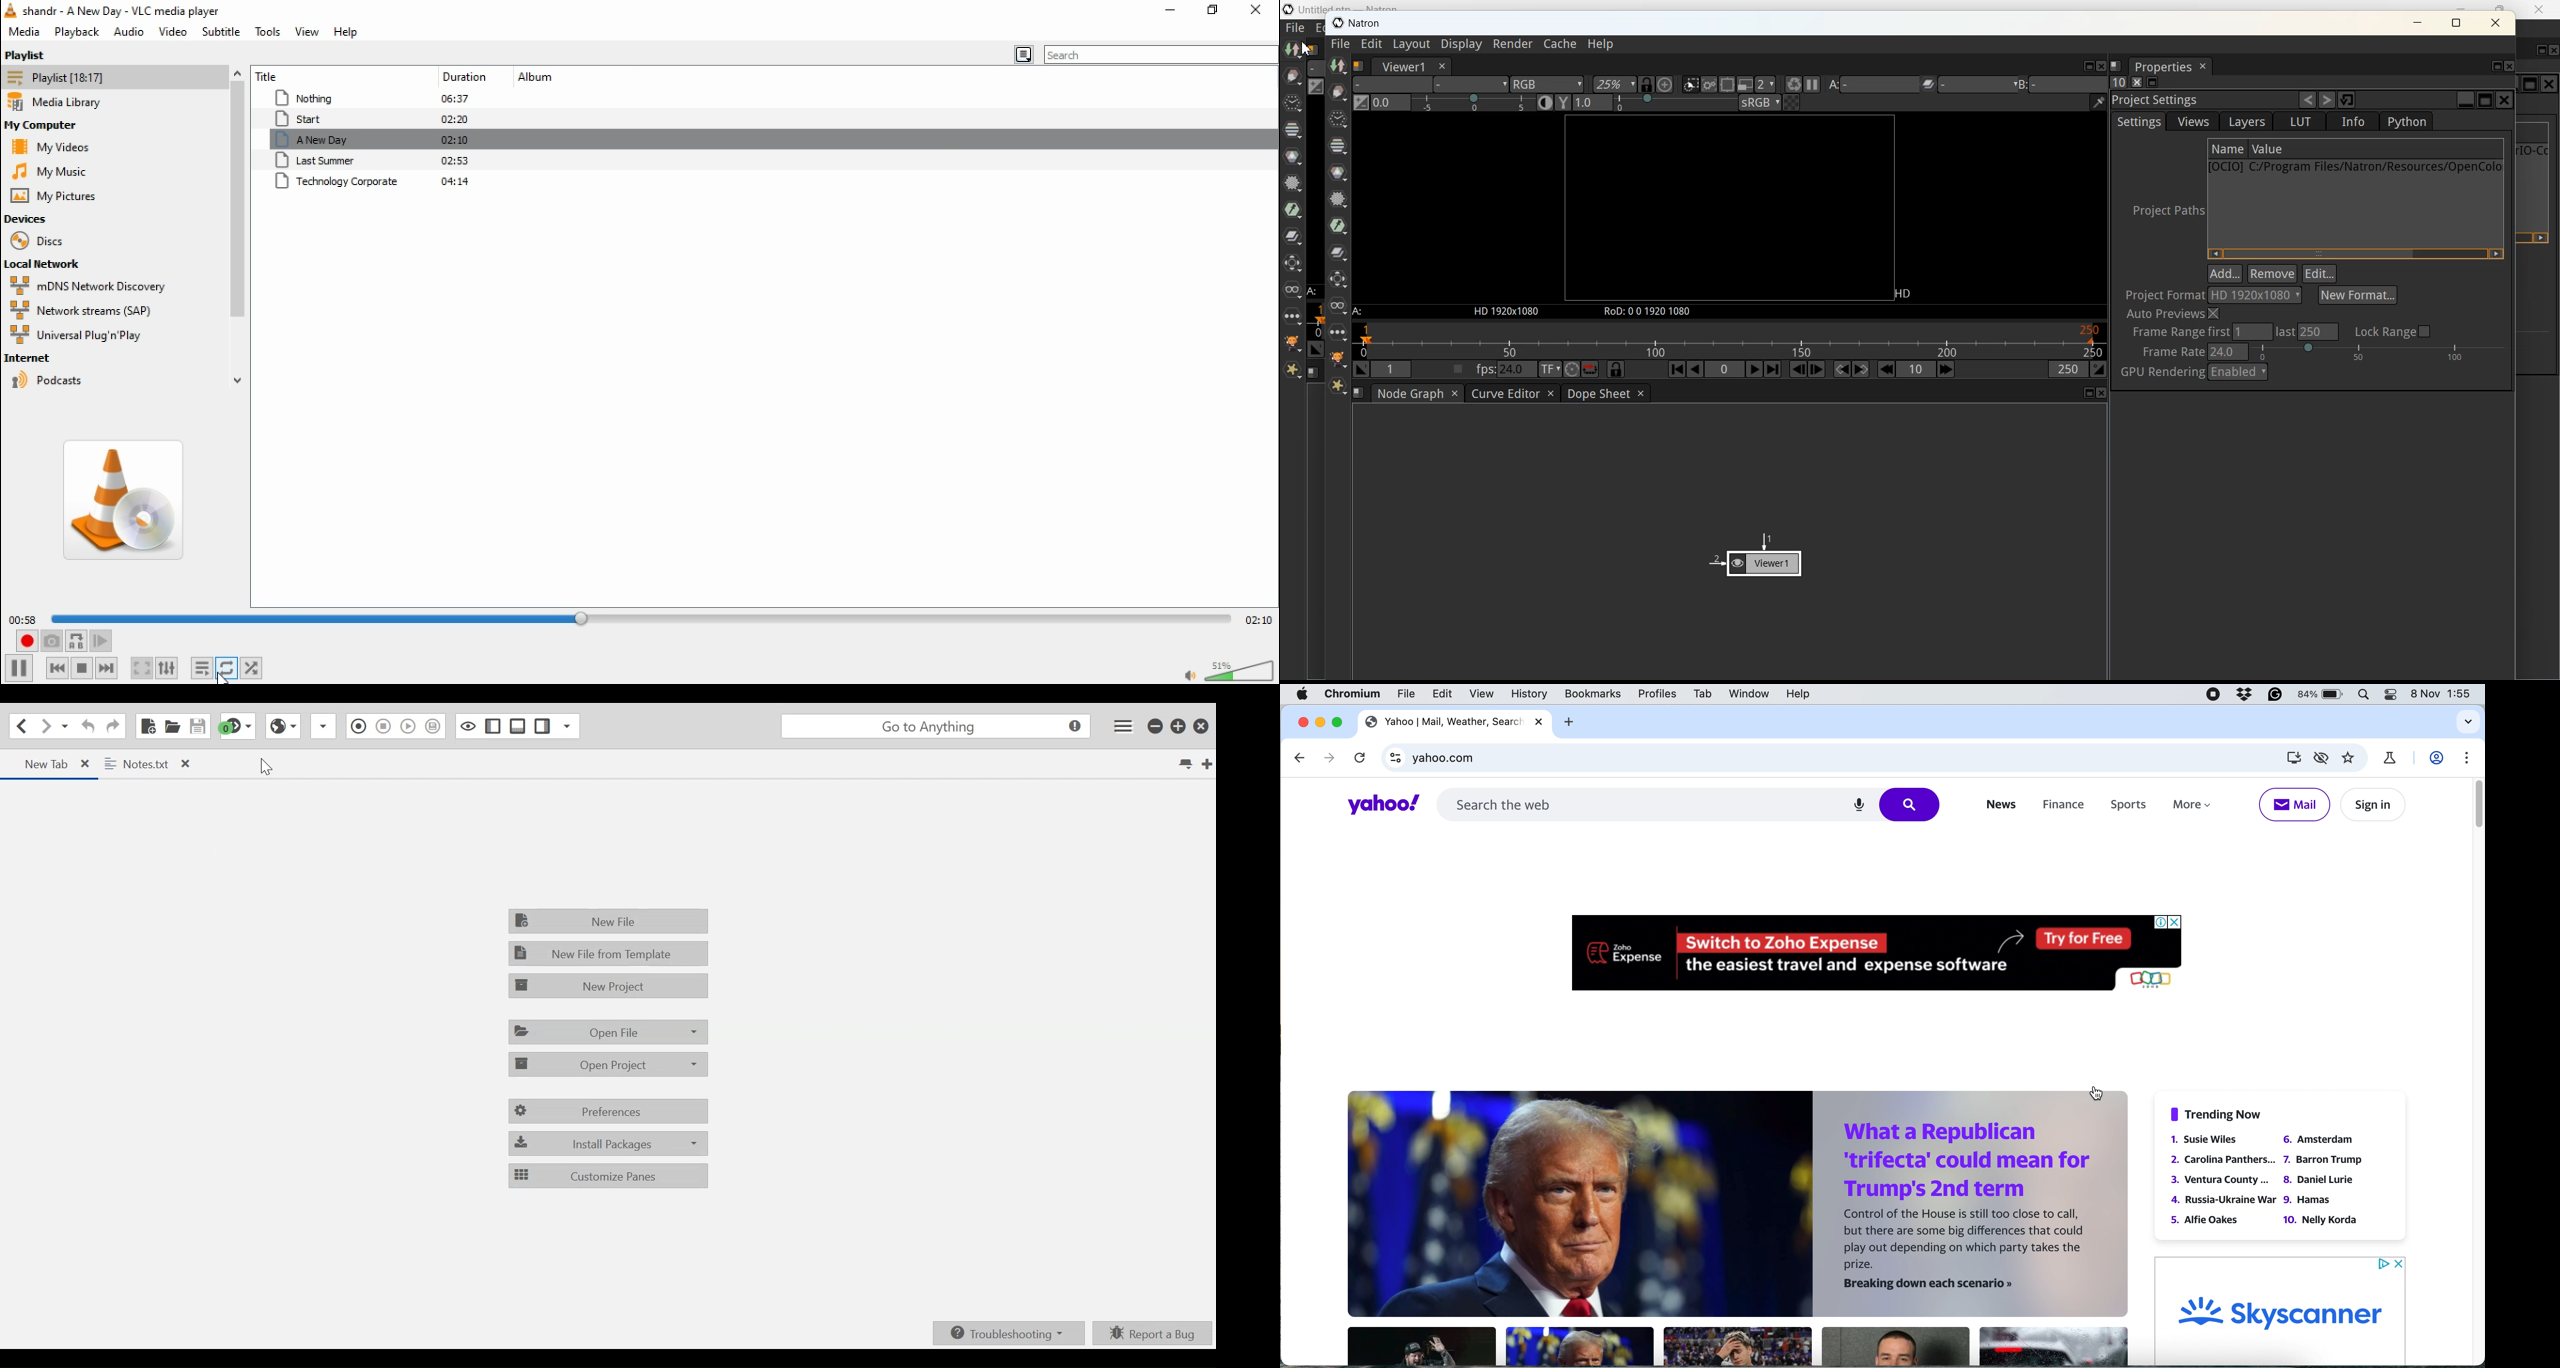 Image resolution: width=2576 pixels, height=1372 pixels. I want to click on system logo, so click(1304, 694).